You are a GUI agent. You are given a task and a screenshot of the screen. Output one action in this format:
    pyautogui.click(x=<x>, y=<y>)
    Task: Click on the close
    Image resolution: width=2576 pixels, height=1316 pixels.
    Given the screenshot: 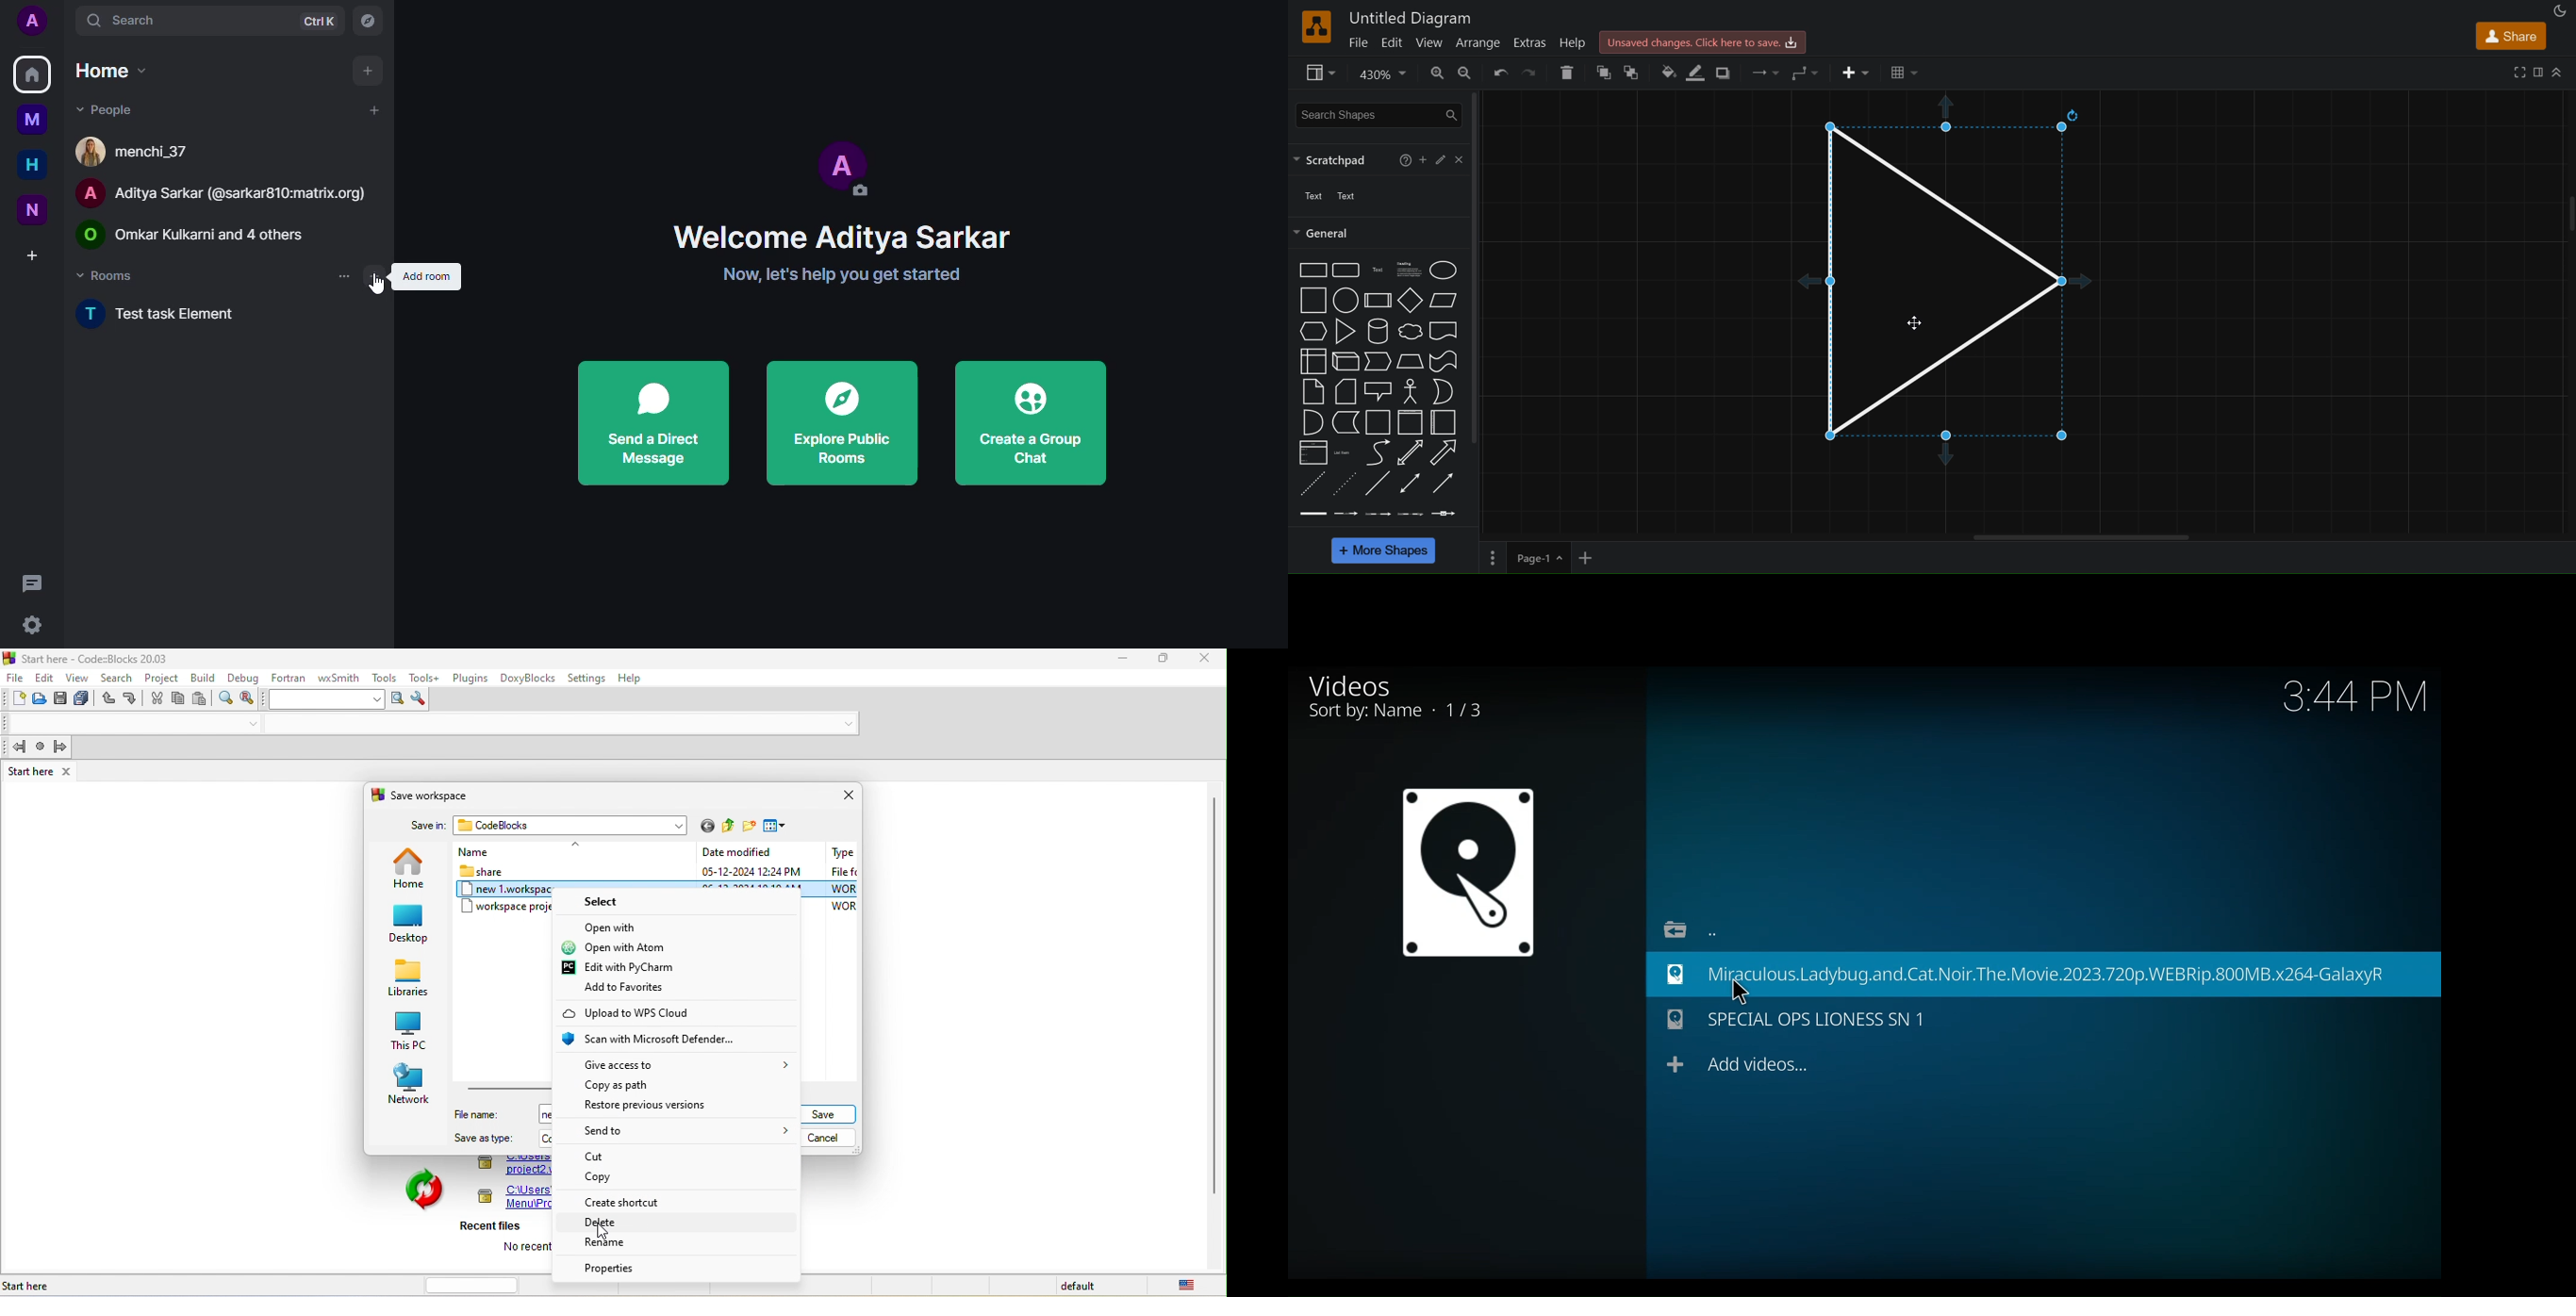 What is the action you would take?
    pyautogui.click(x=1207, y=661)
    